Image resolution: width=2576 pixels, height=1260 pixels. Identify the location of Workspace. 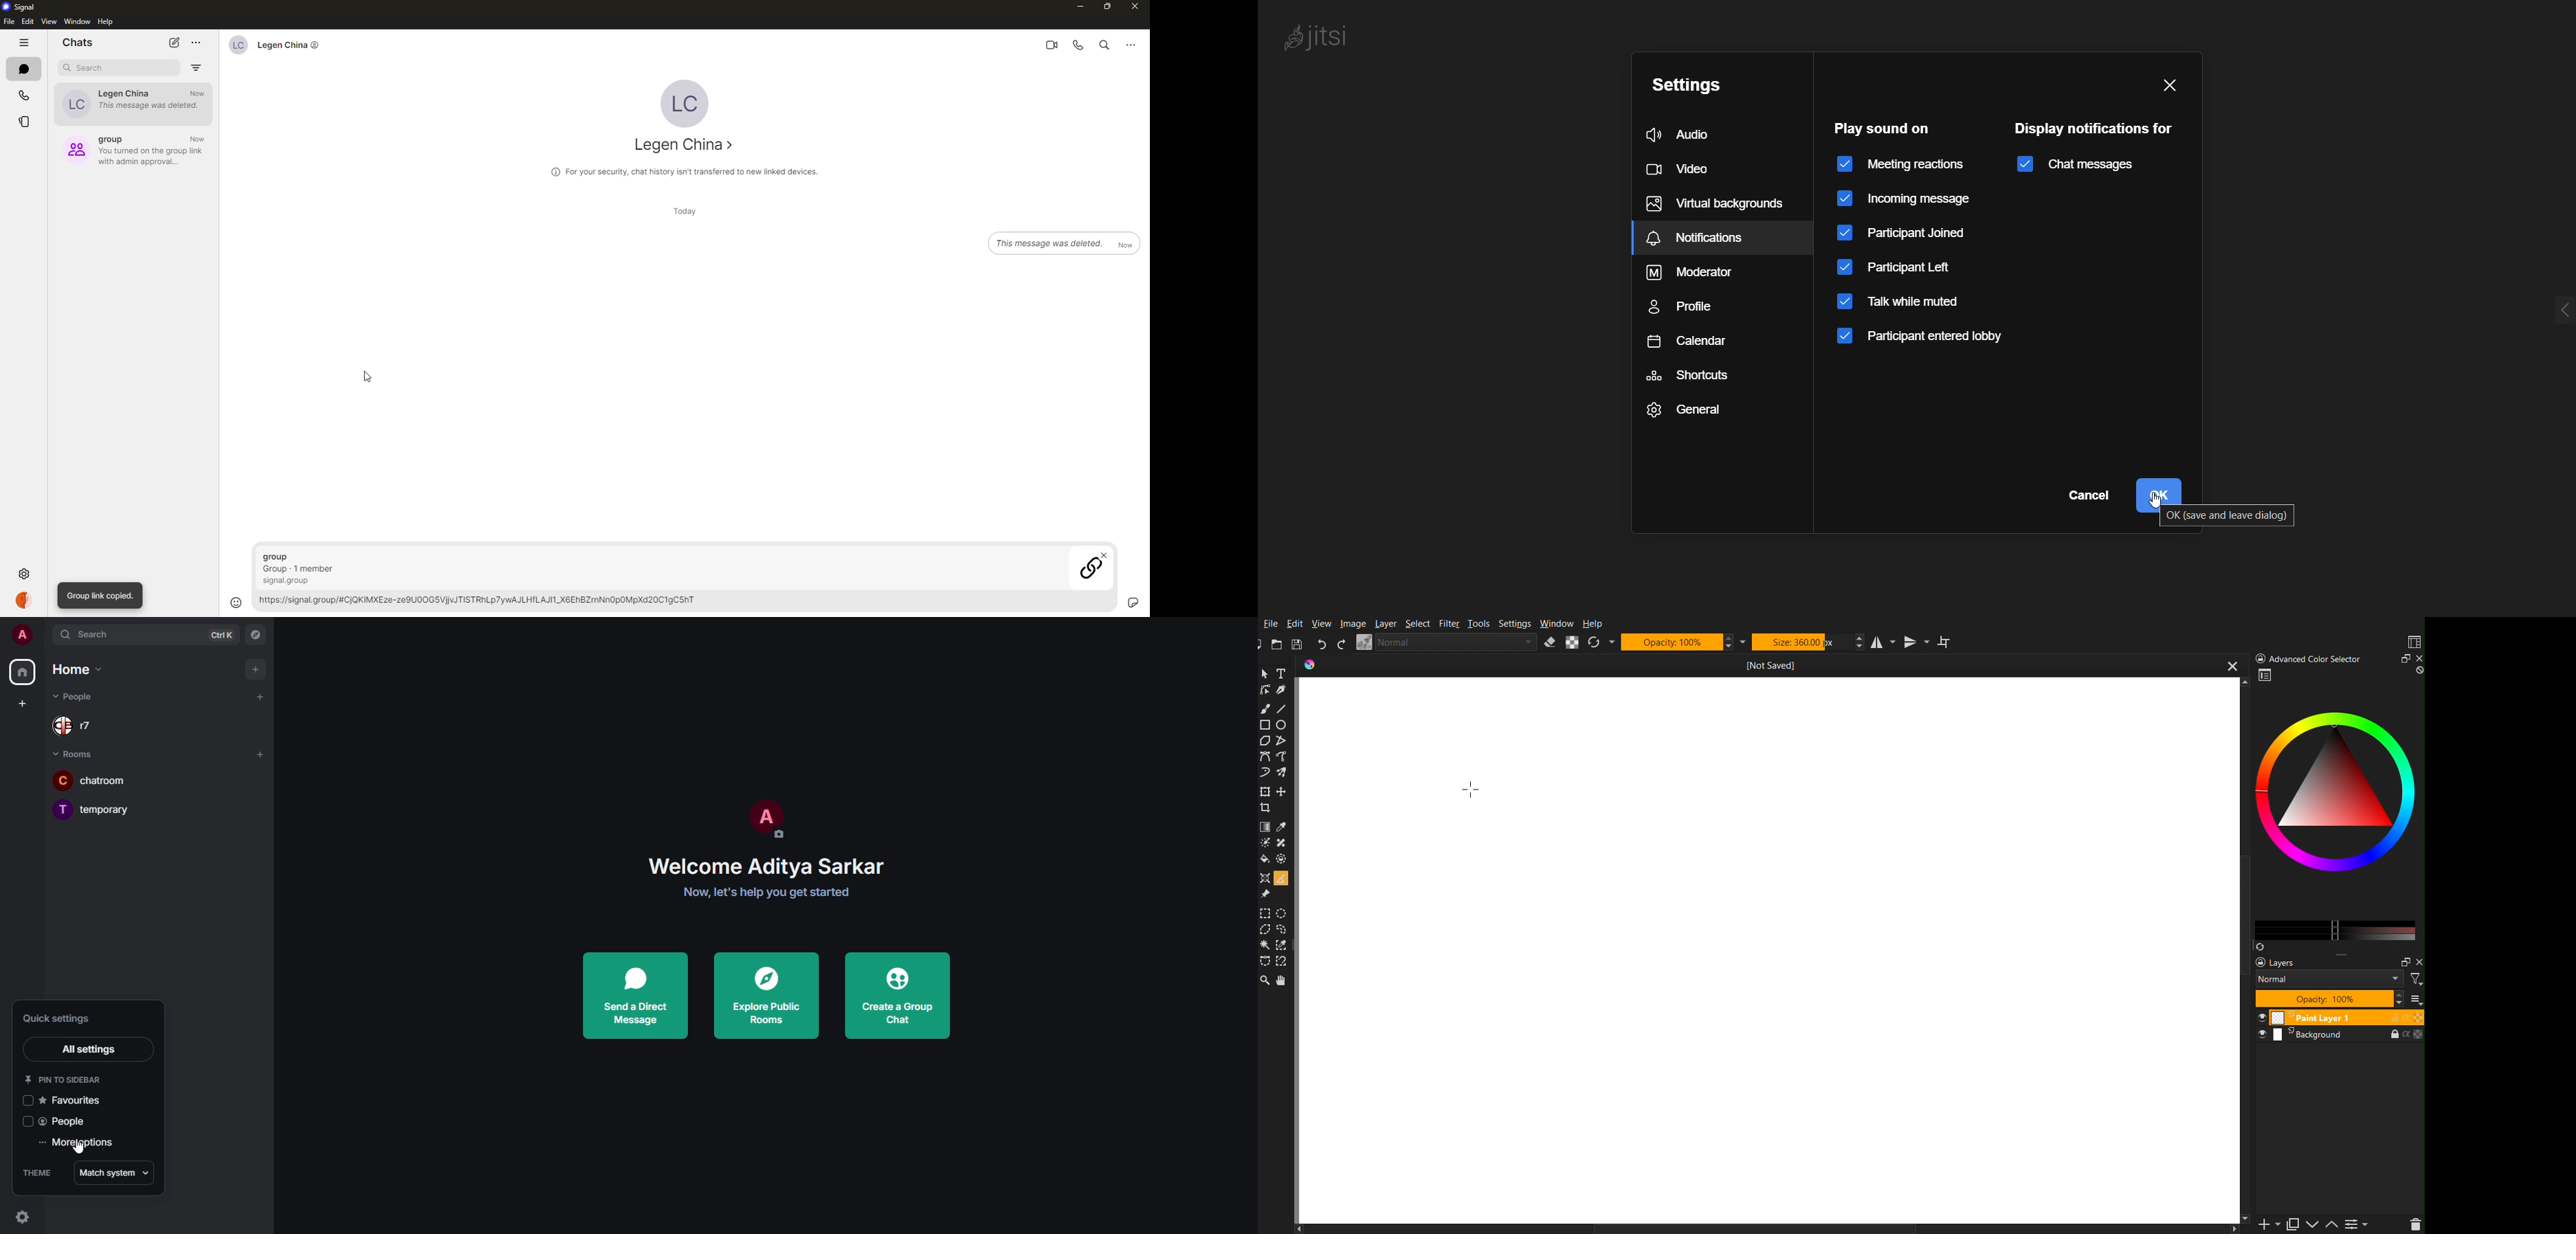
(1771, 952).